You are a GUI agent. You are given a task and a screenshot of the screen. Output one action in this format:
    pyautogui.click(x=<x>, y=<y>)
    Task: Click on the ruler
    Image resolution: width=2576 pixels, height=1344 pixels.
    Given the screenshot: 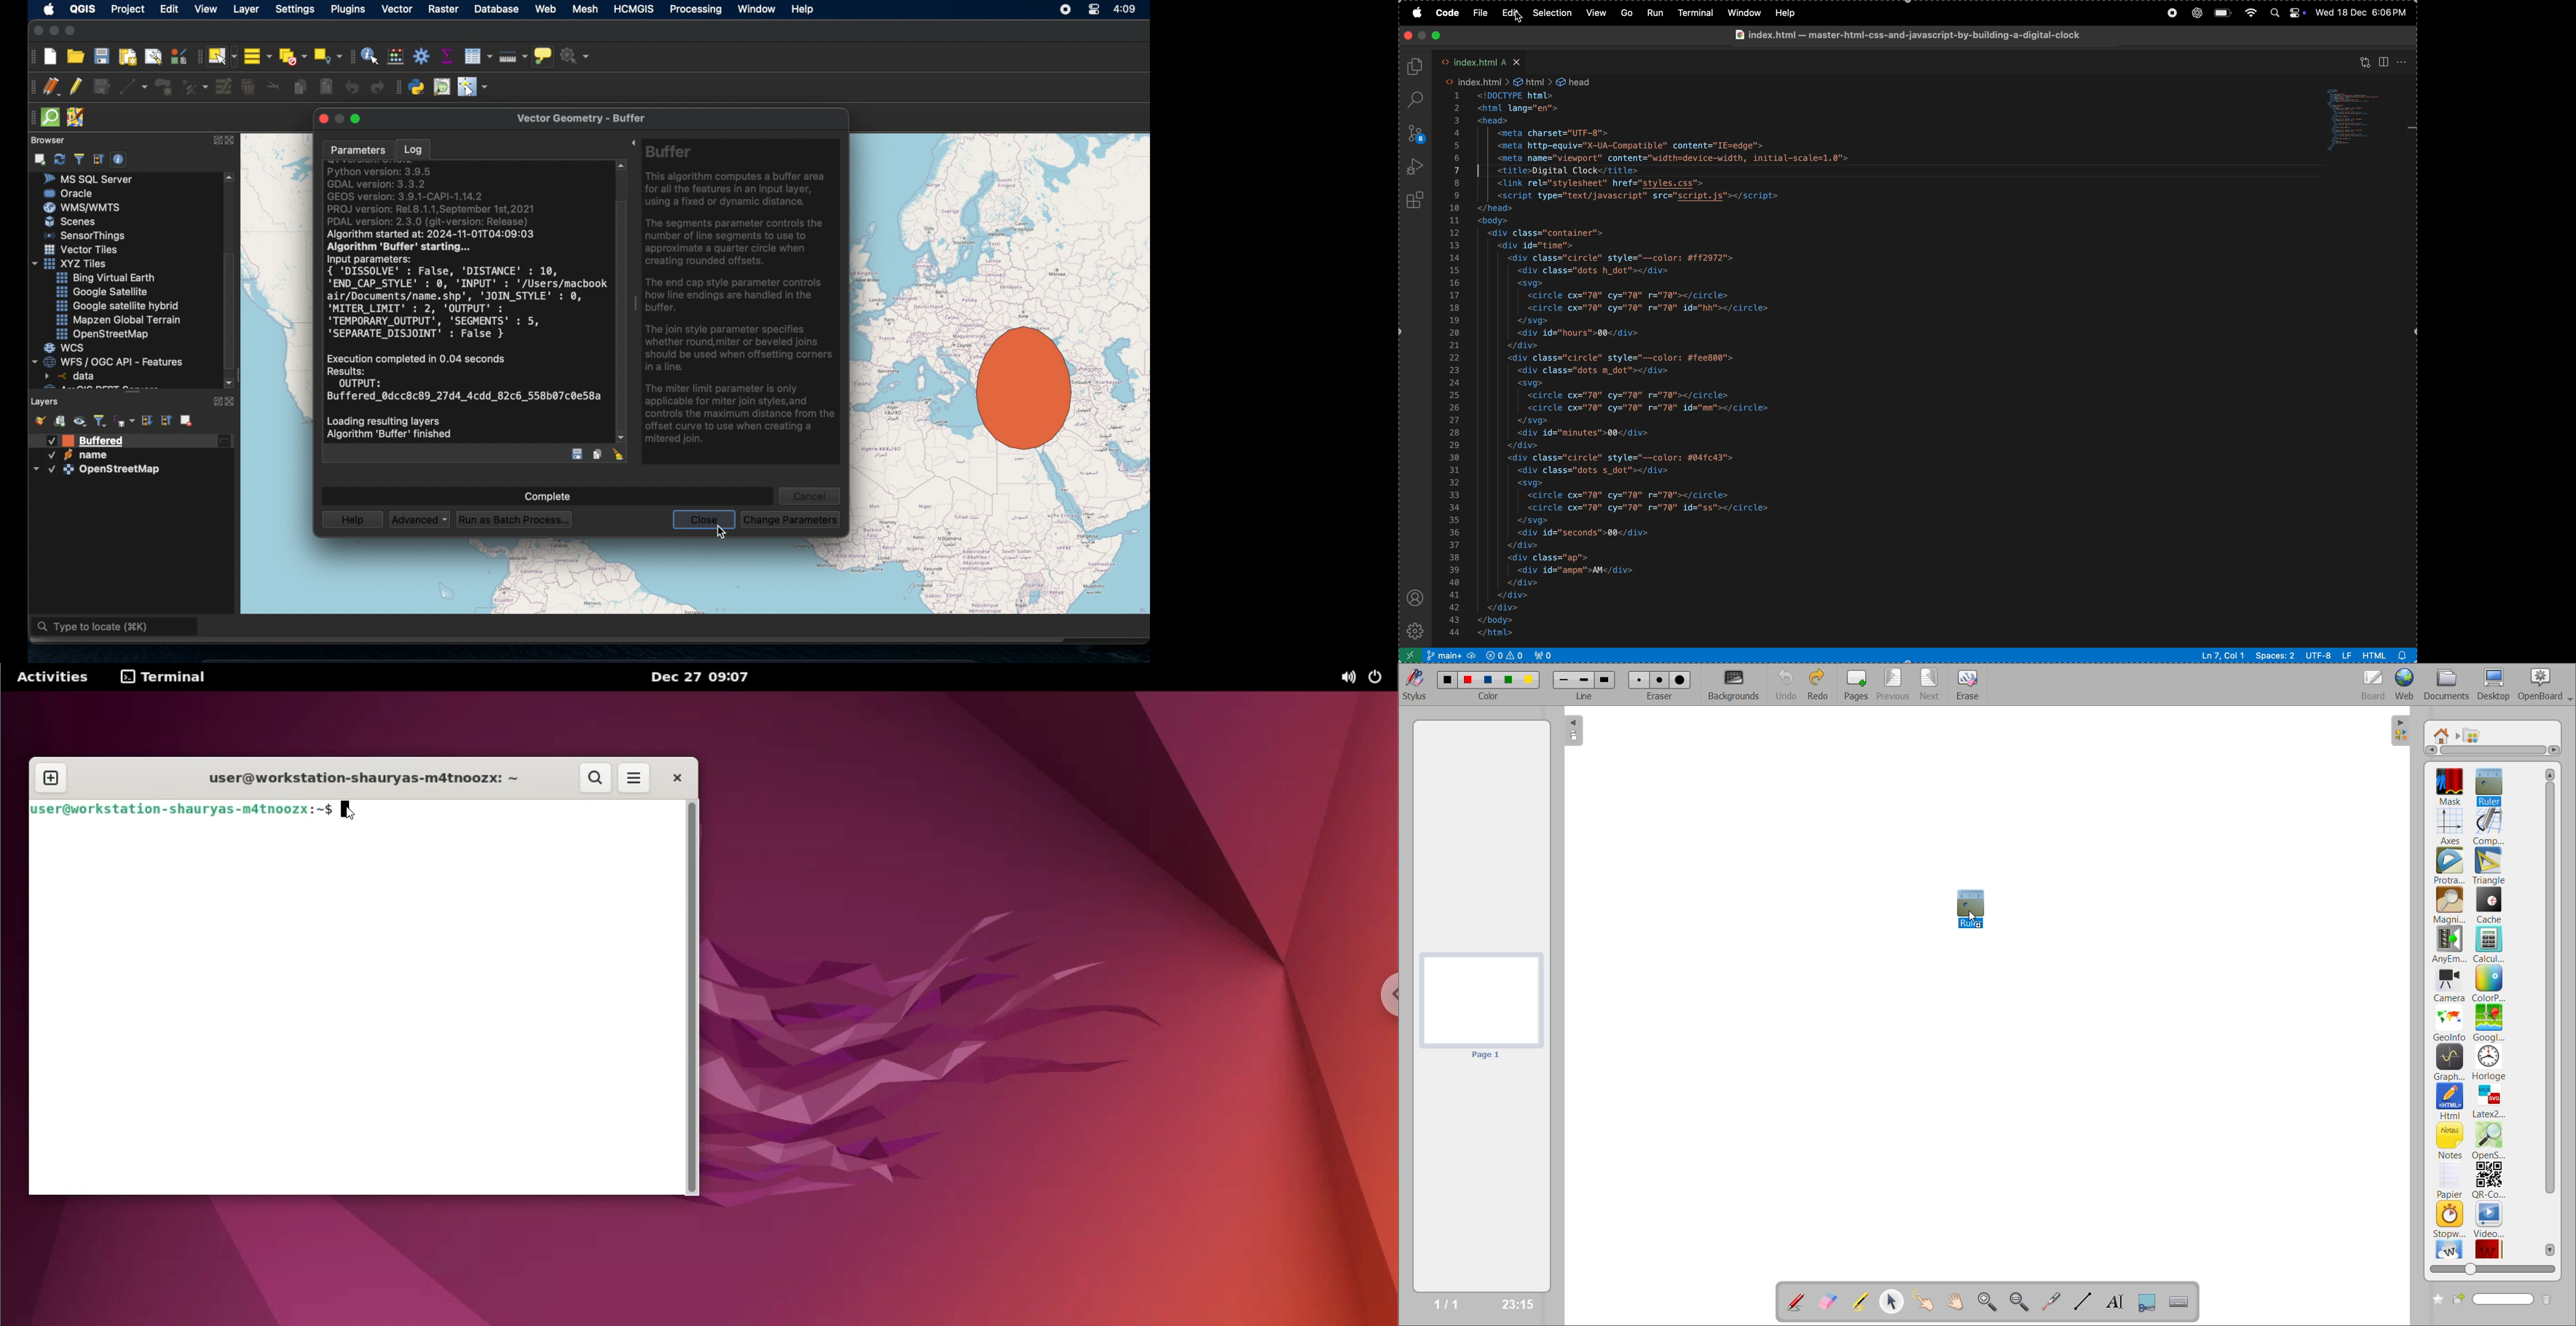 What is the action you would take?
    pyautogui.click(x=2488, y=785)
    